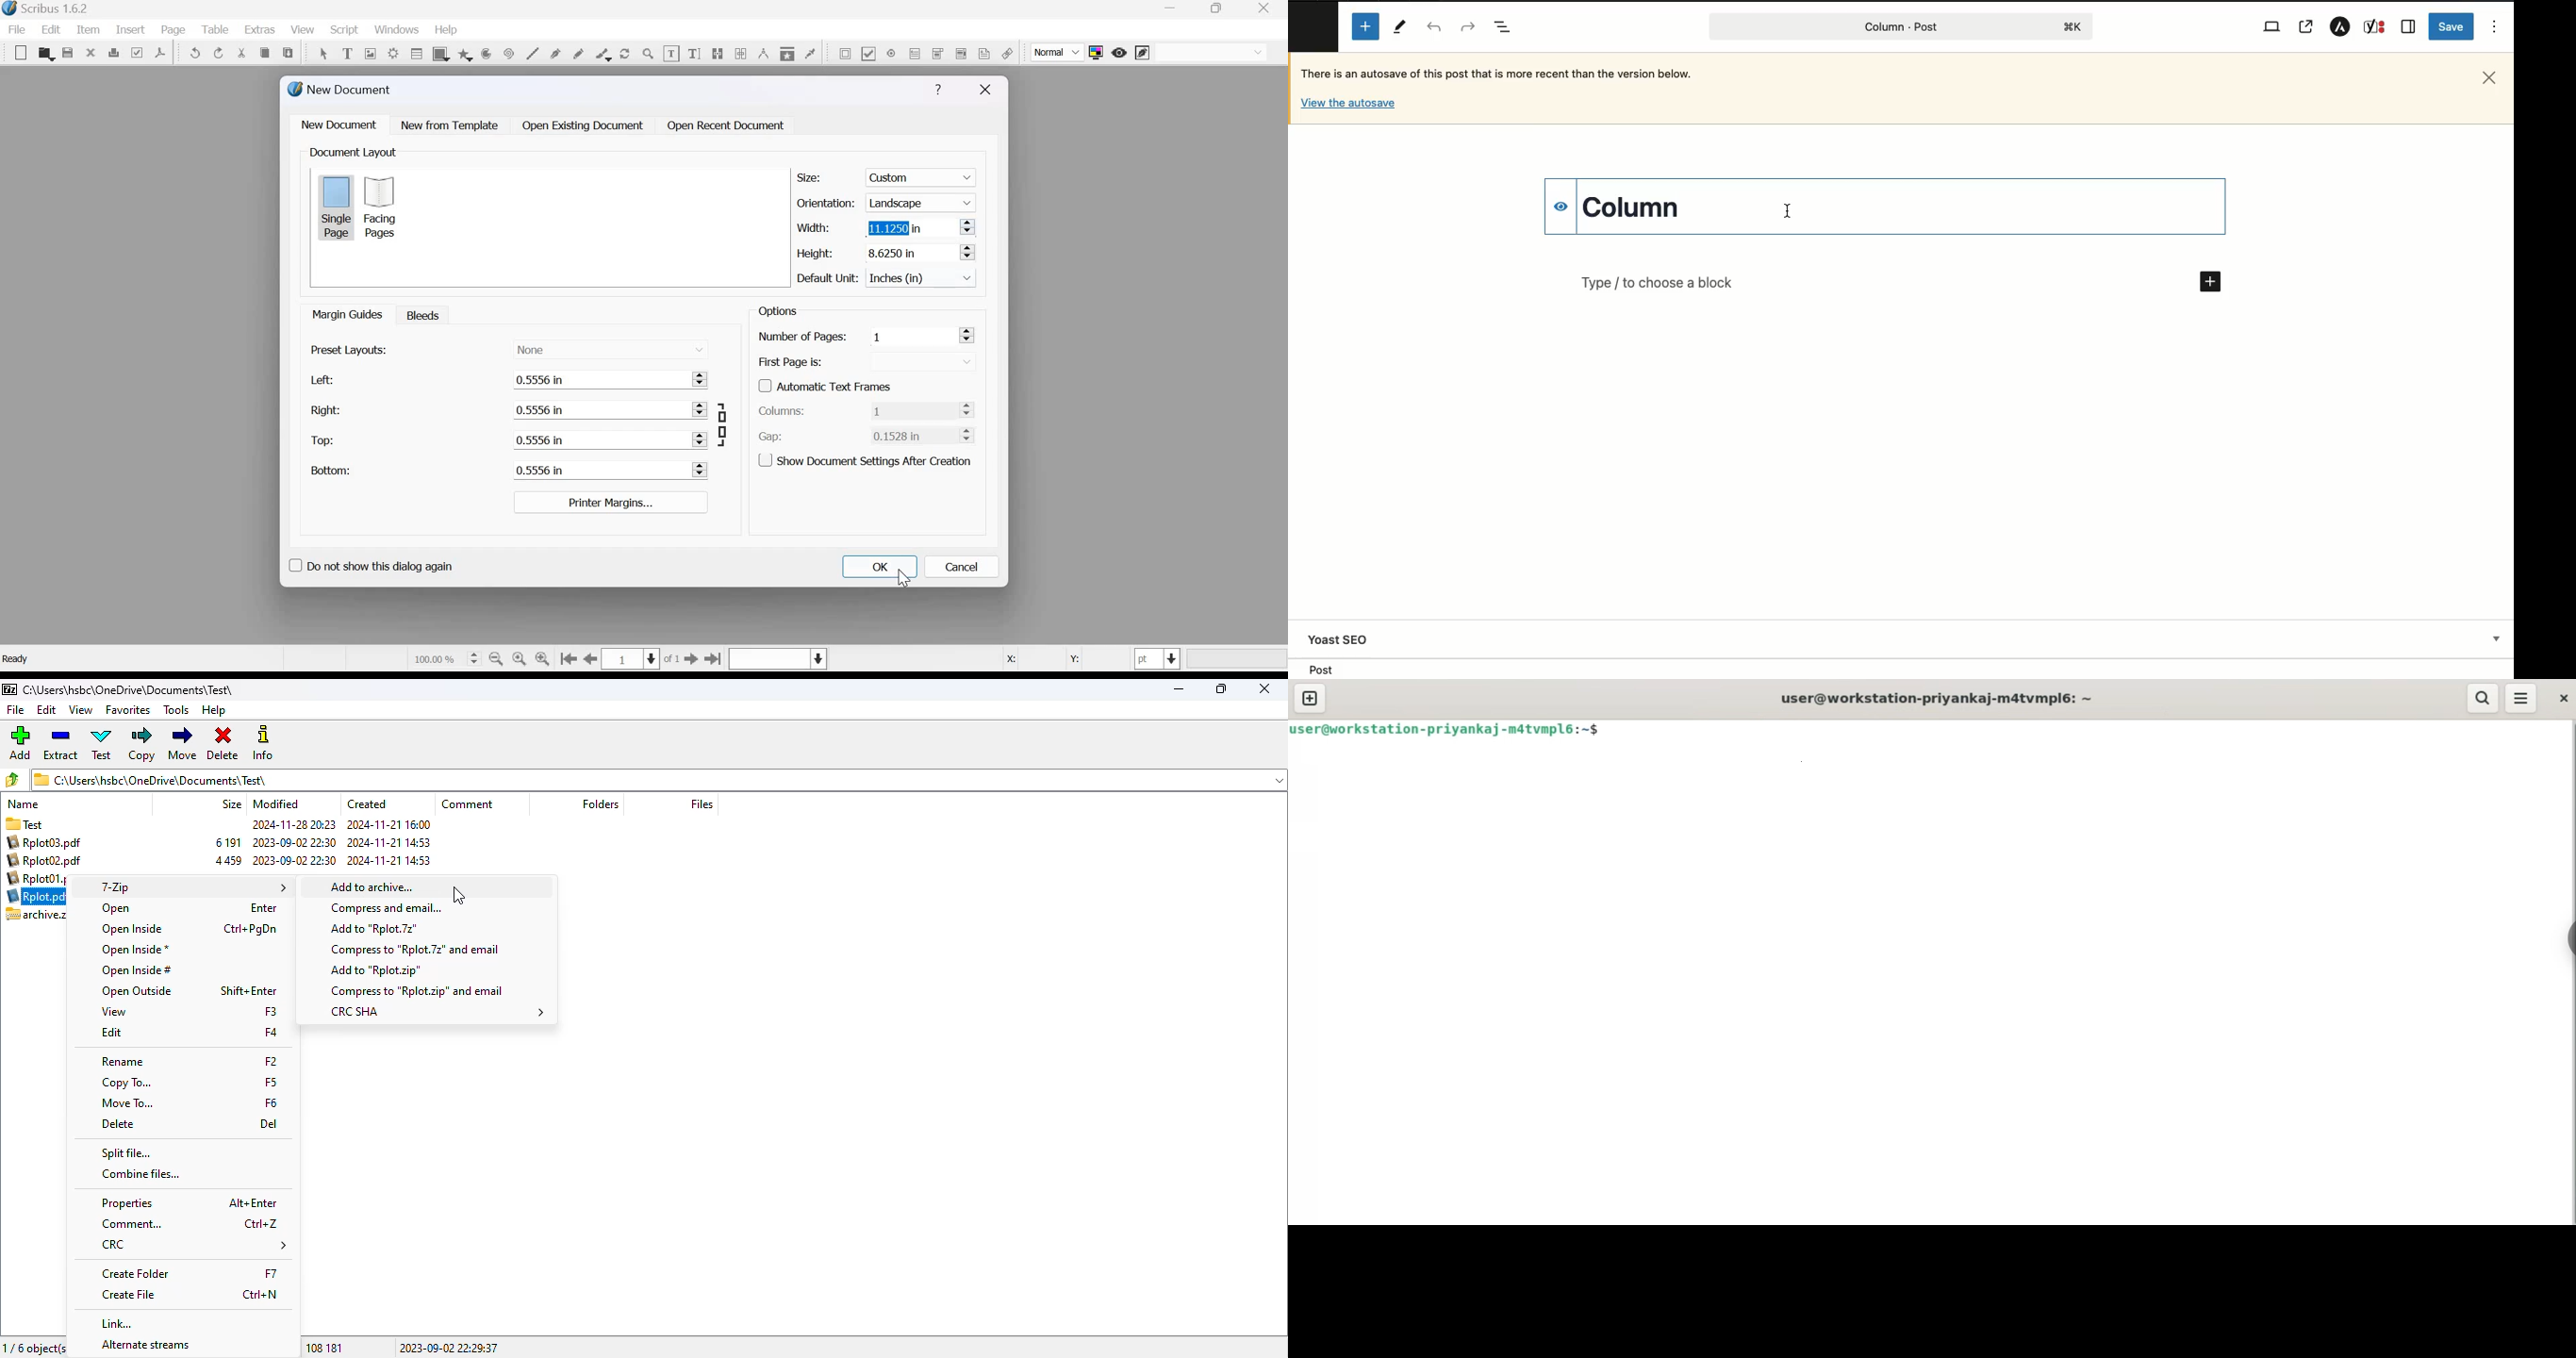 Image resolution: width=2576 pixels, height=1372 pixels. Describe the element at coordinates (815, 254) in the screenshot. I see `Height:` at that location.